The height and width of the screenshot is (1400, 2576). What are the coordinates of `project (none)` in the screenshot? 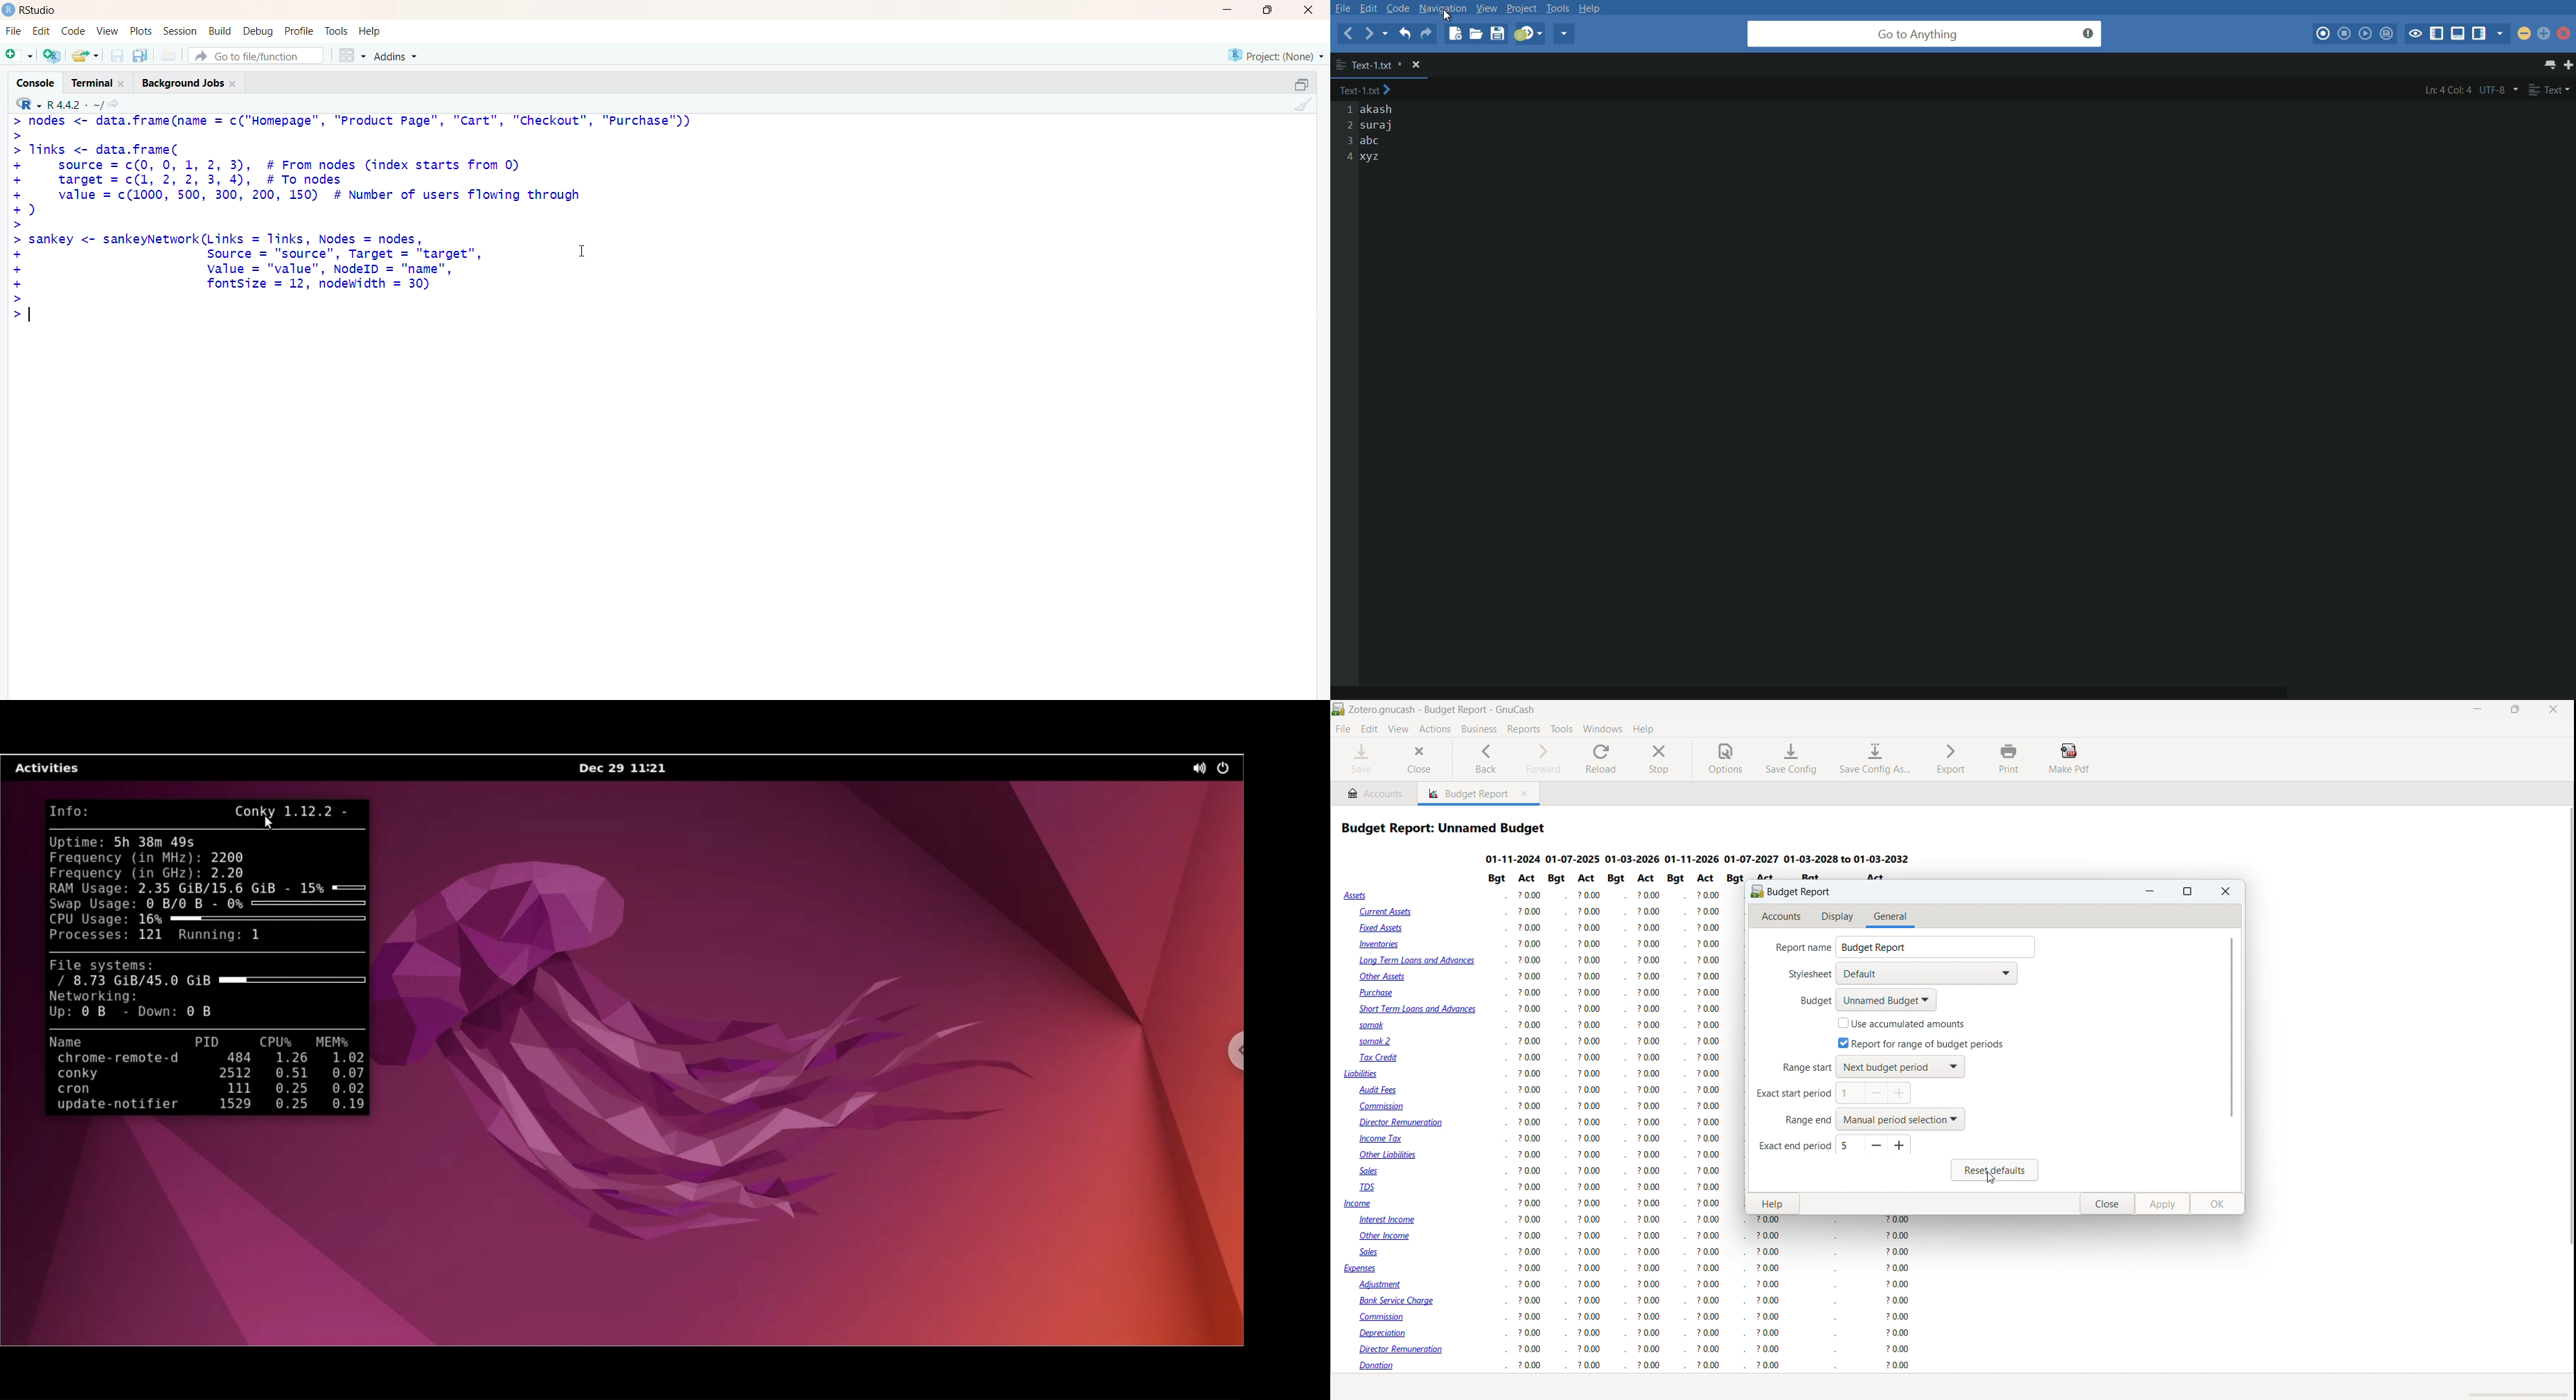 It's located at (1267, 55).